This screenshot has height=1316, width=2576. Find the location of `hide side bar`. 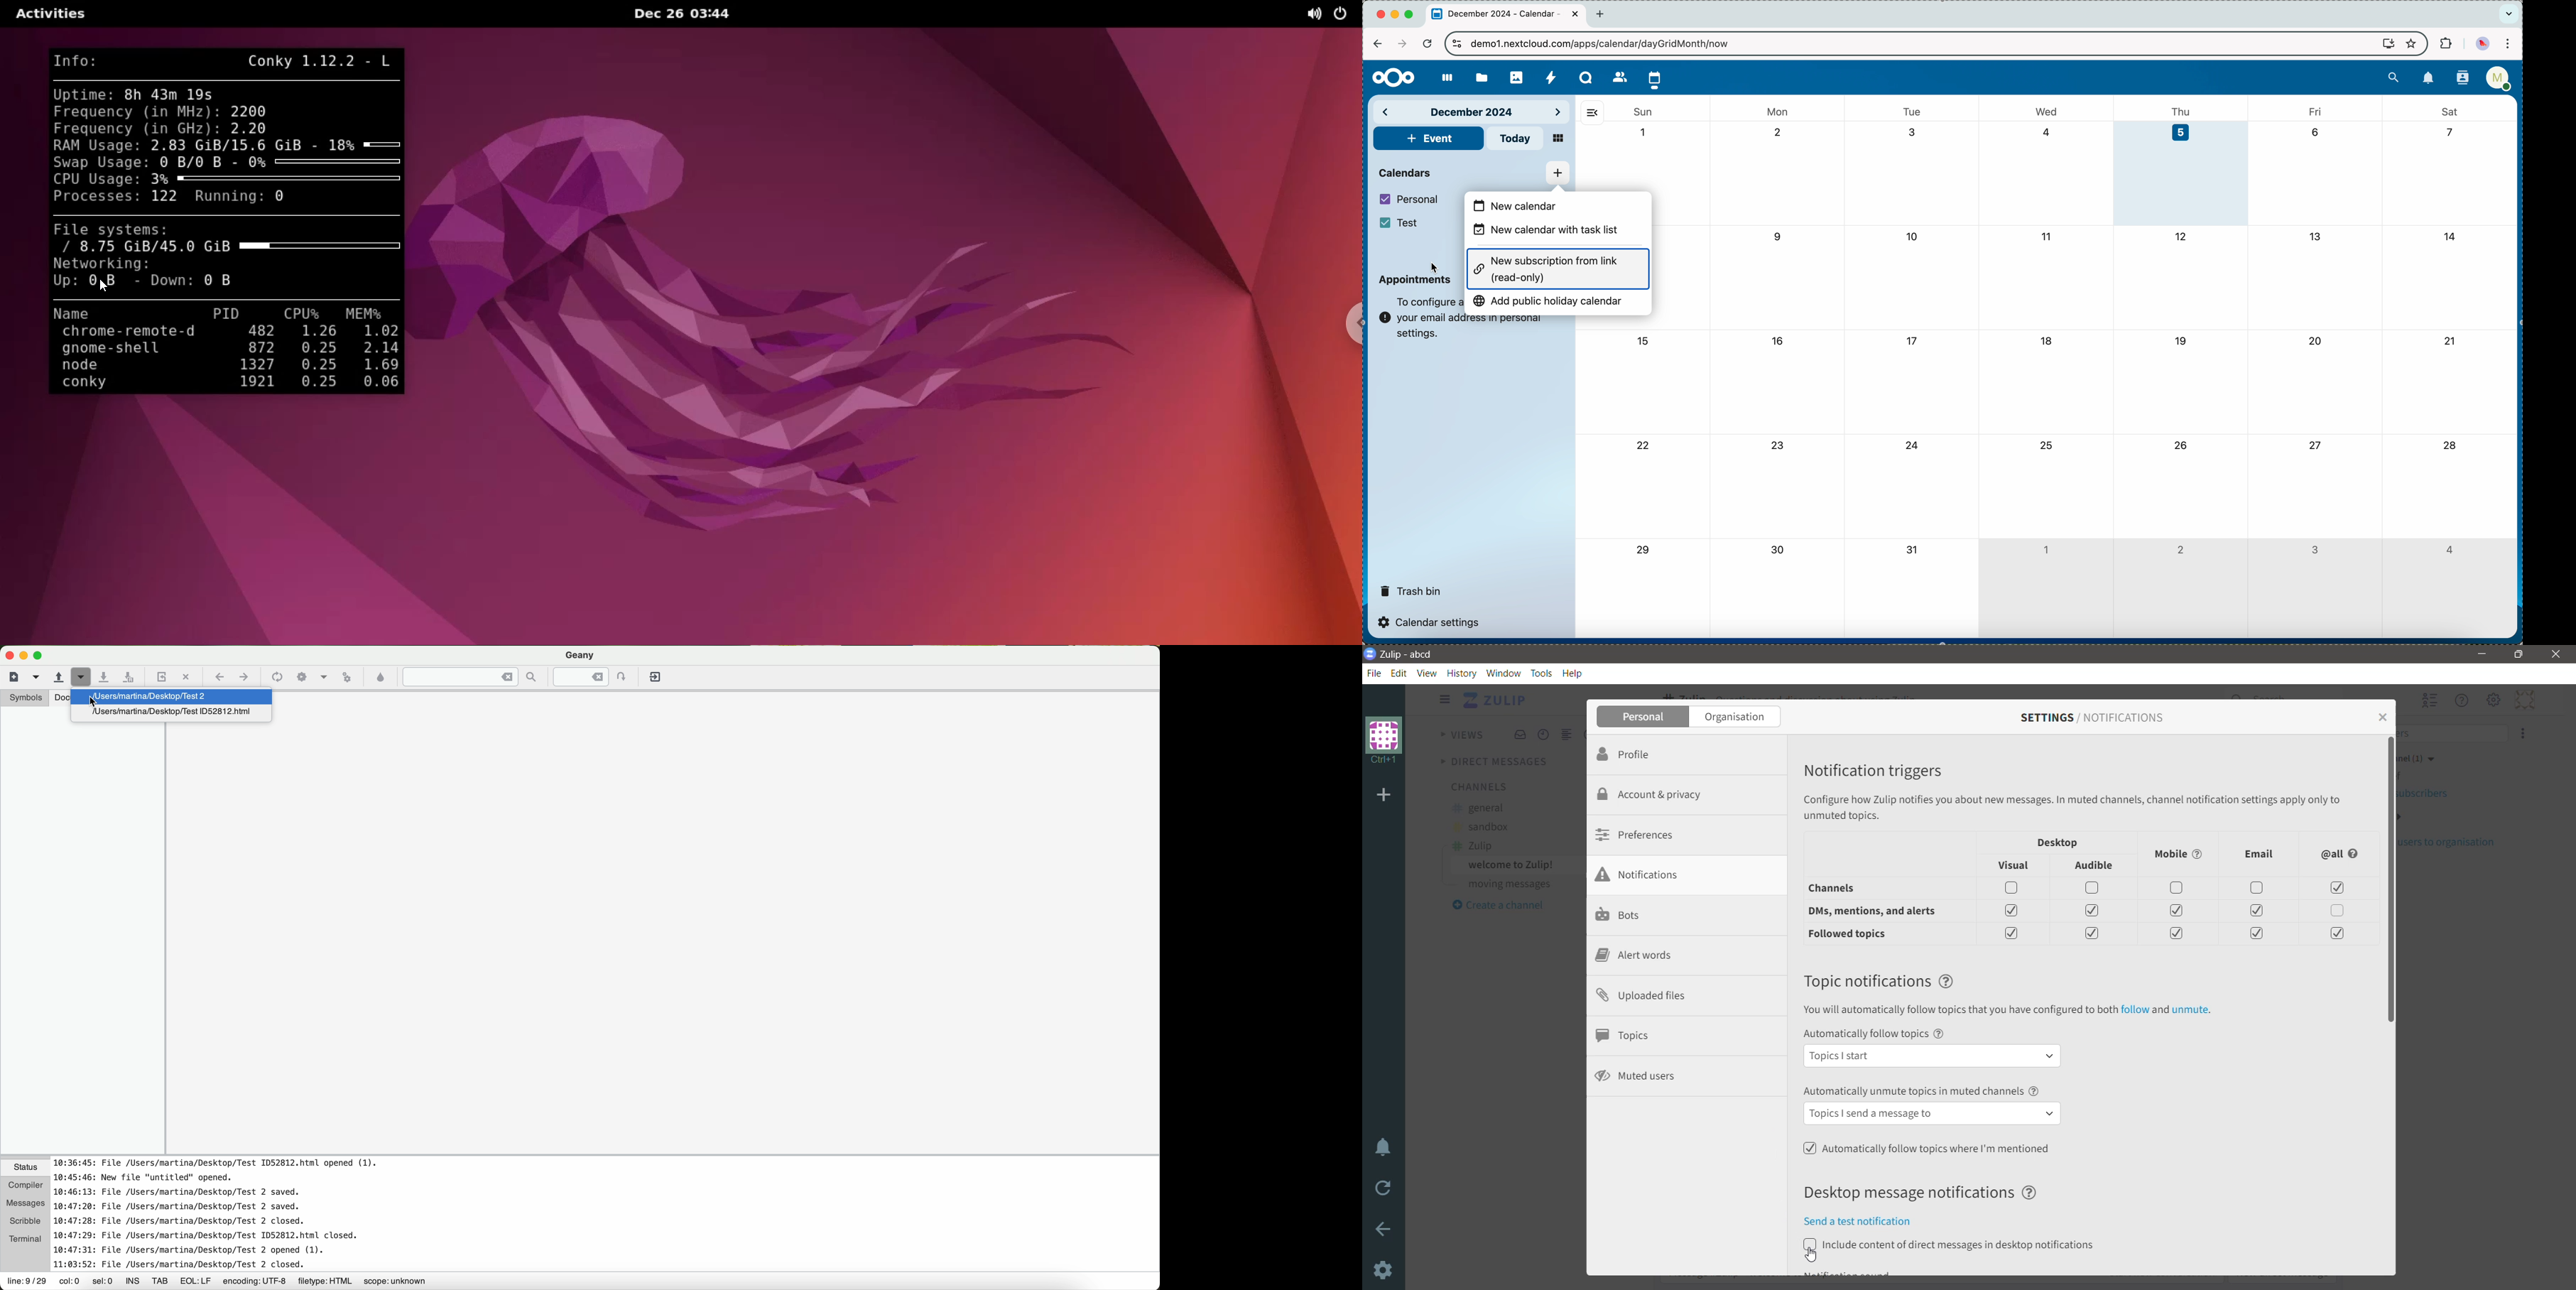

hide side bar is located at coordinates (1592, 112).